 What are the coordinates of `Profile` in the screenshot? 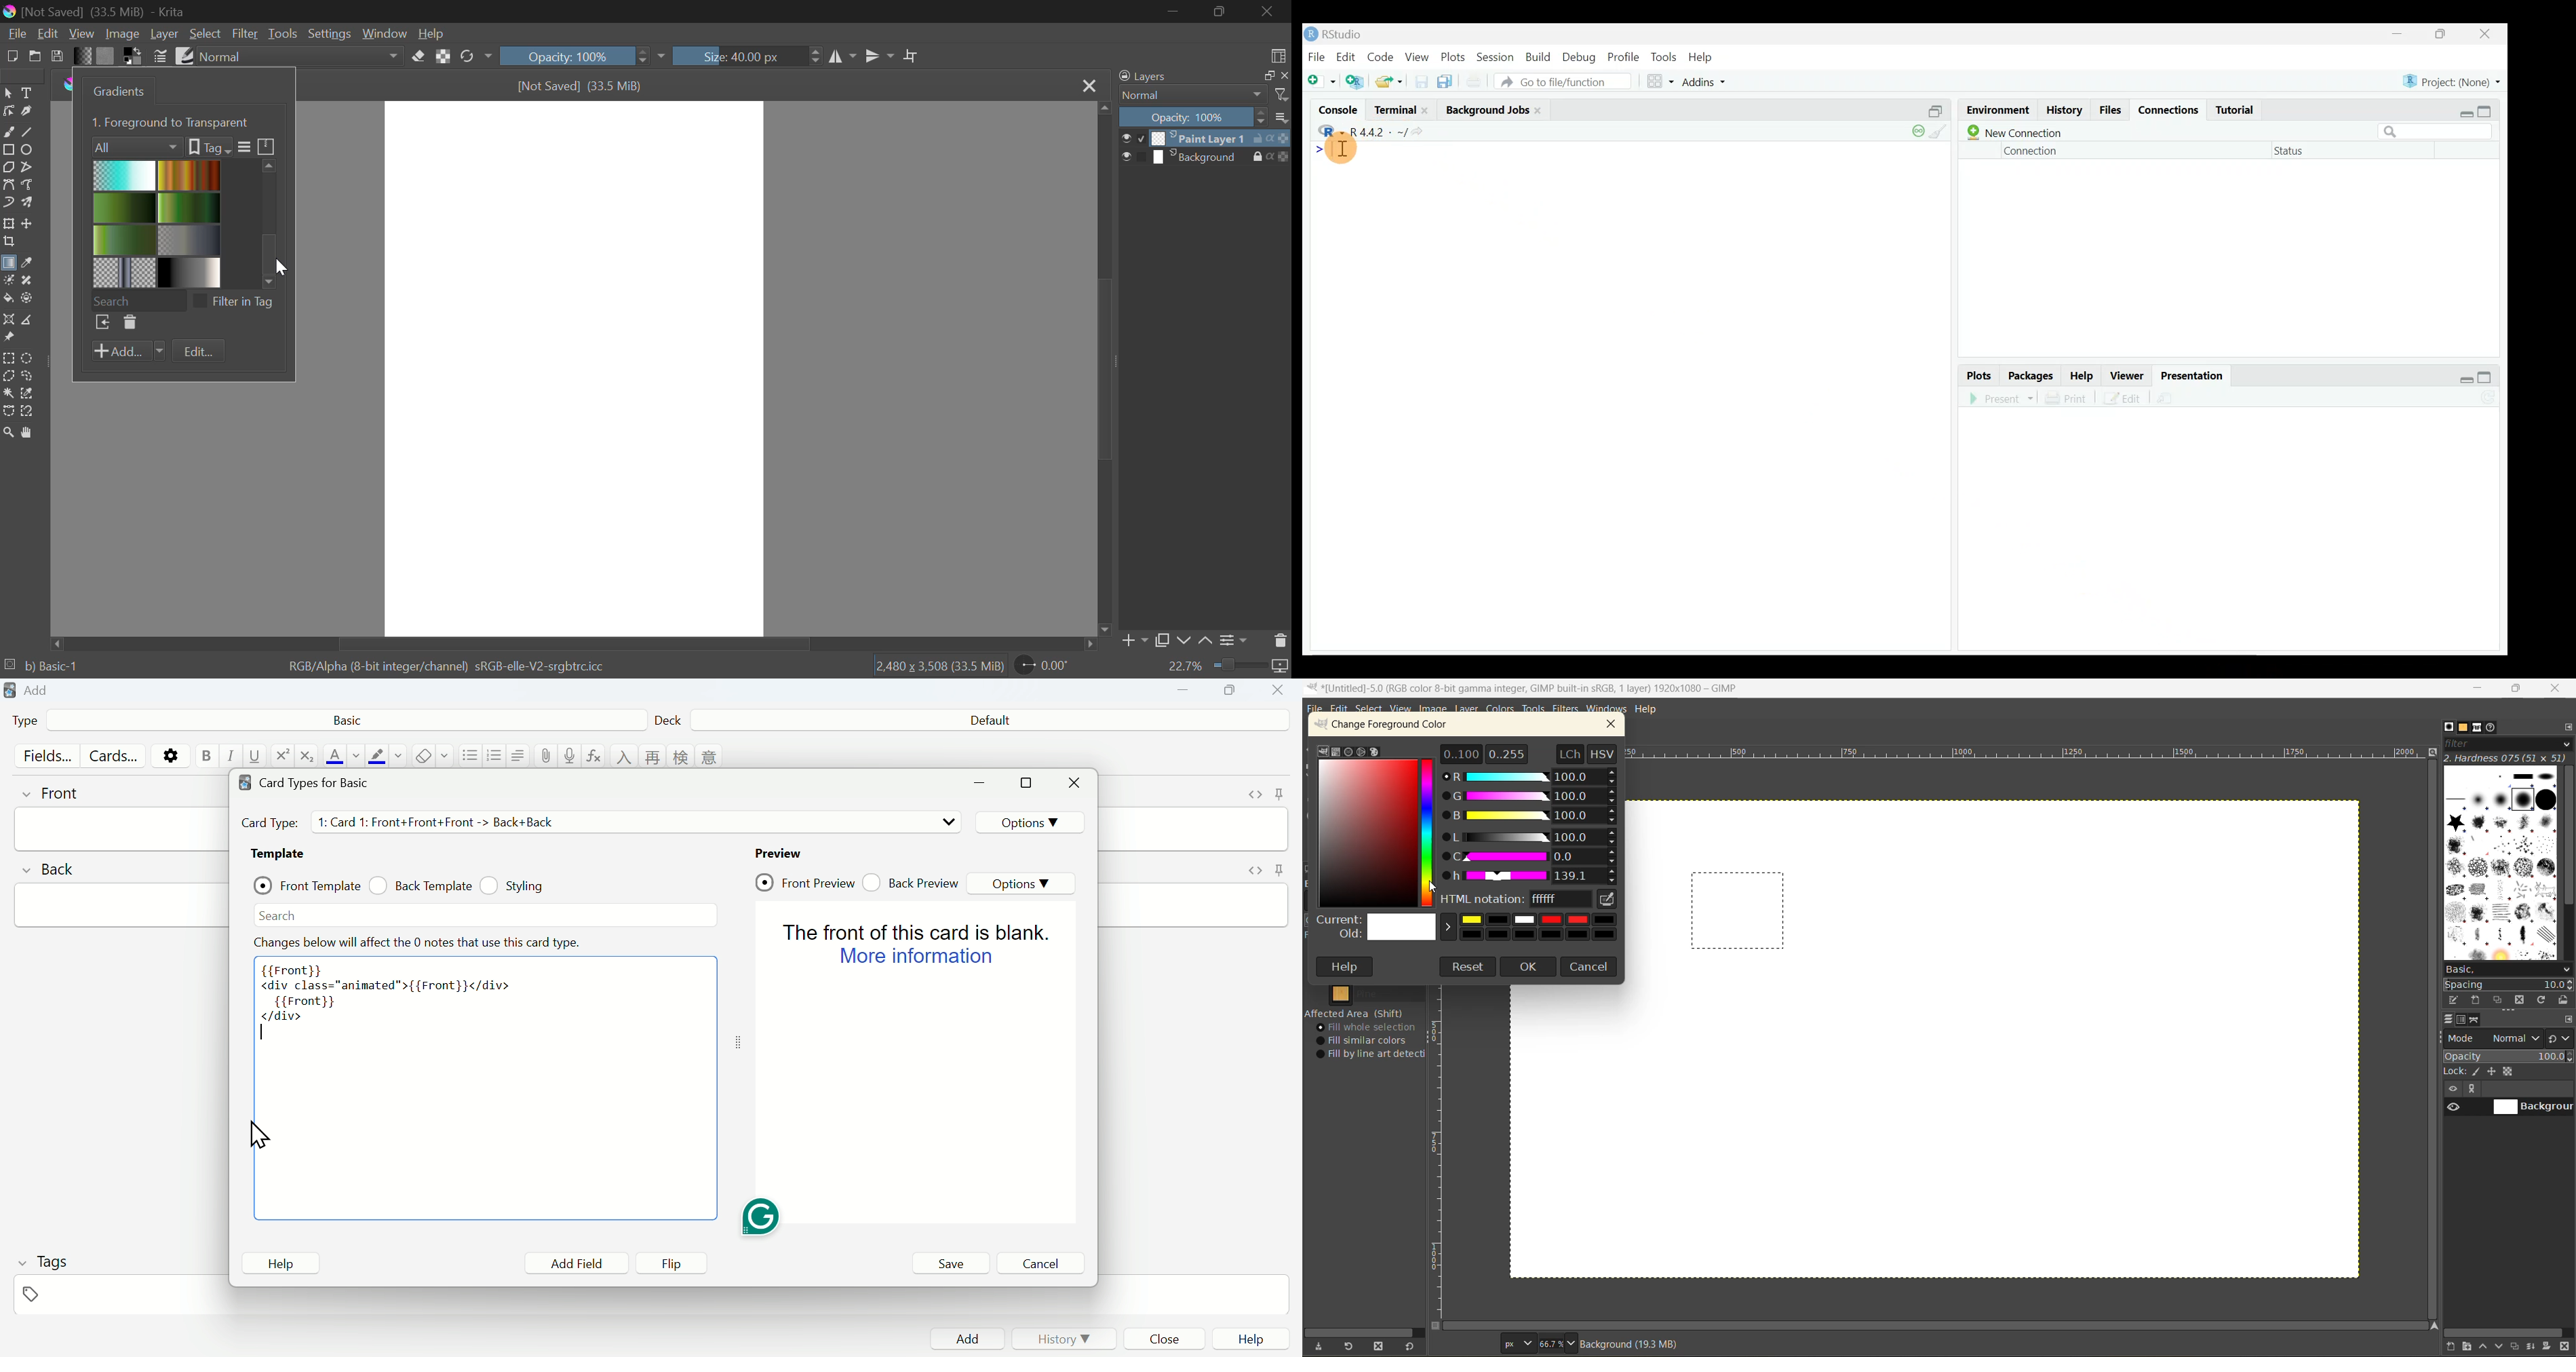 It's located at (1624, 56).